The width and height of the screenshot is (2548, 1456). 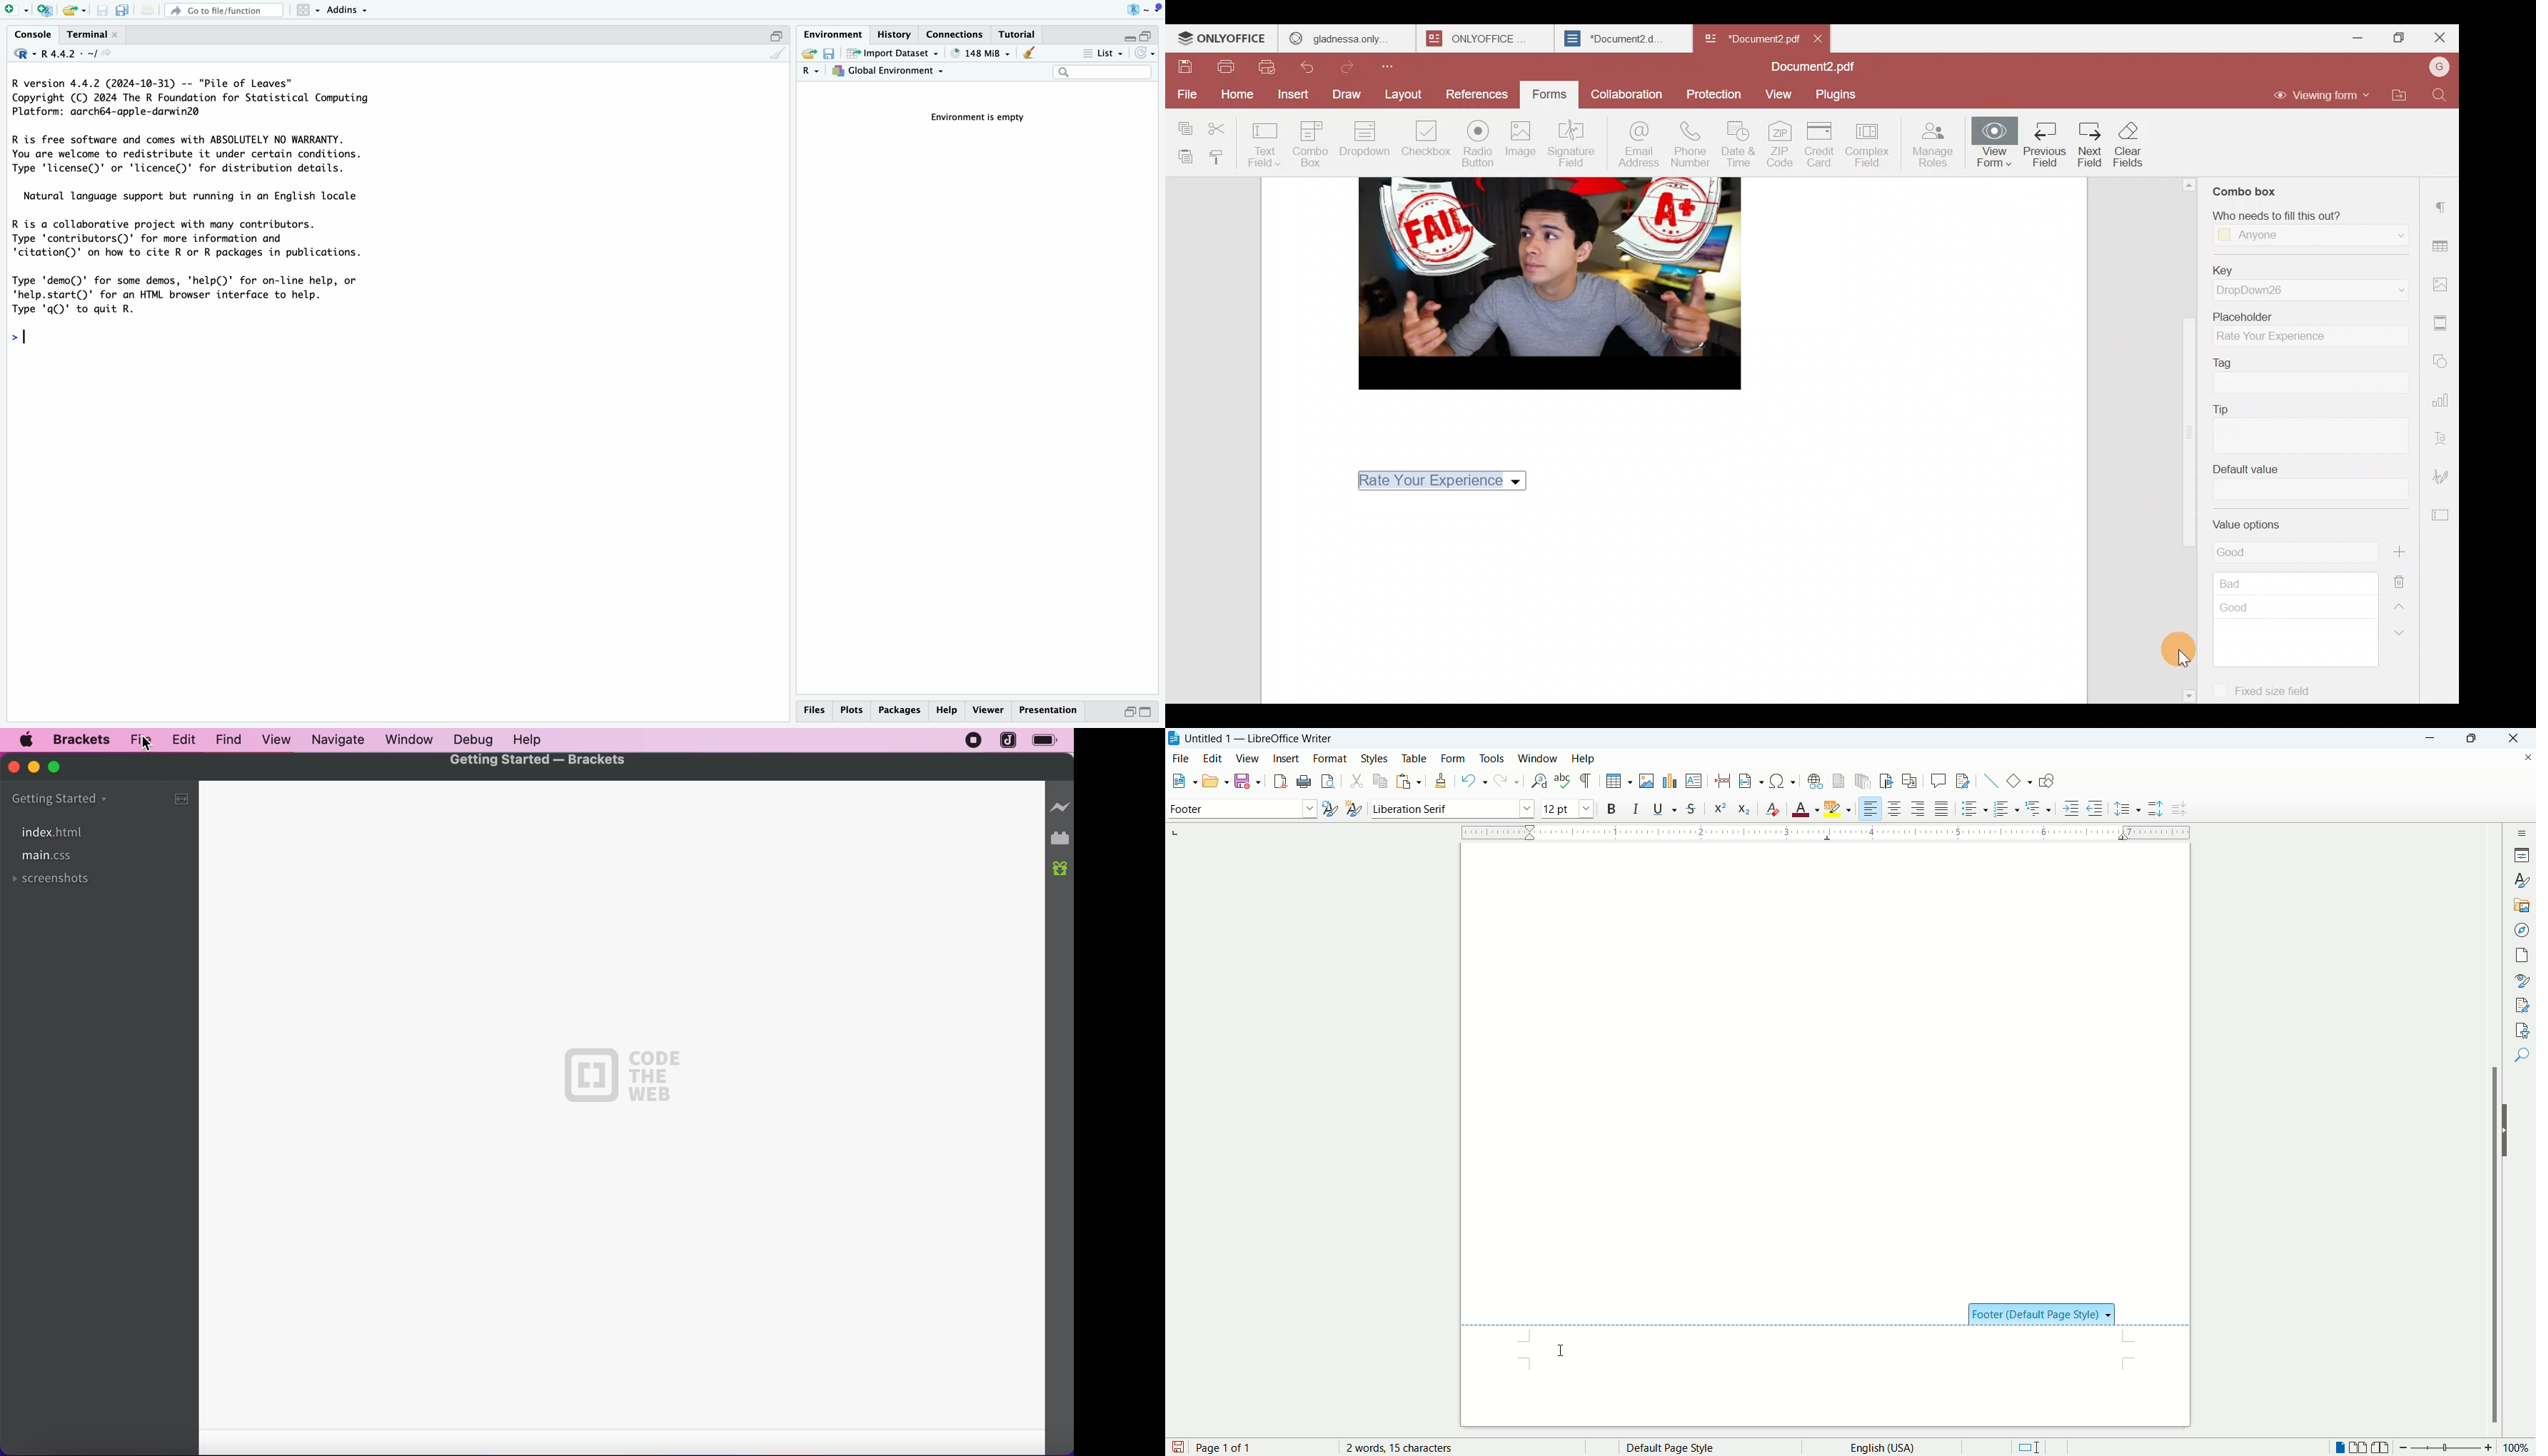 What do you see at coordinates (1184, 94) in the screenshot?
I see `File` at bounding box center [1184, 94].